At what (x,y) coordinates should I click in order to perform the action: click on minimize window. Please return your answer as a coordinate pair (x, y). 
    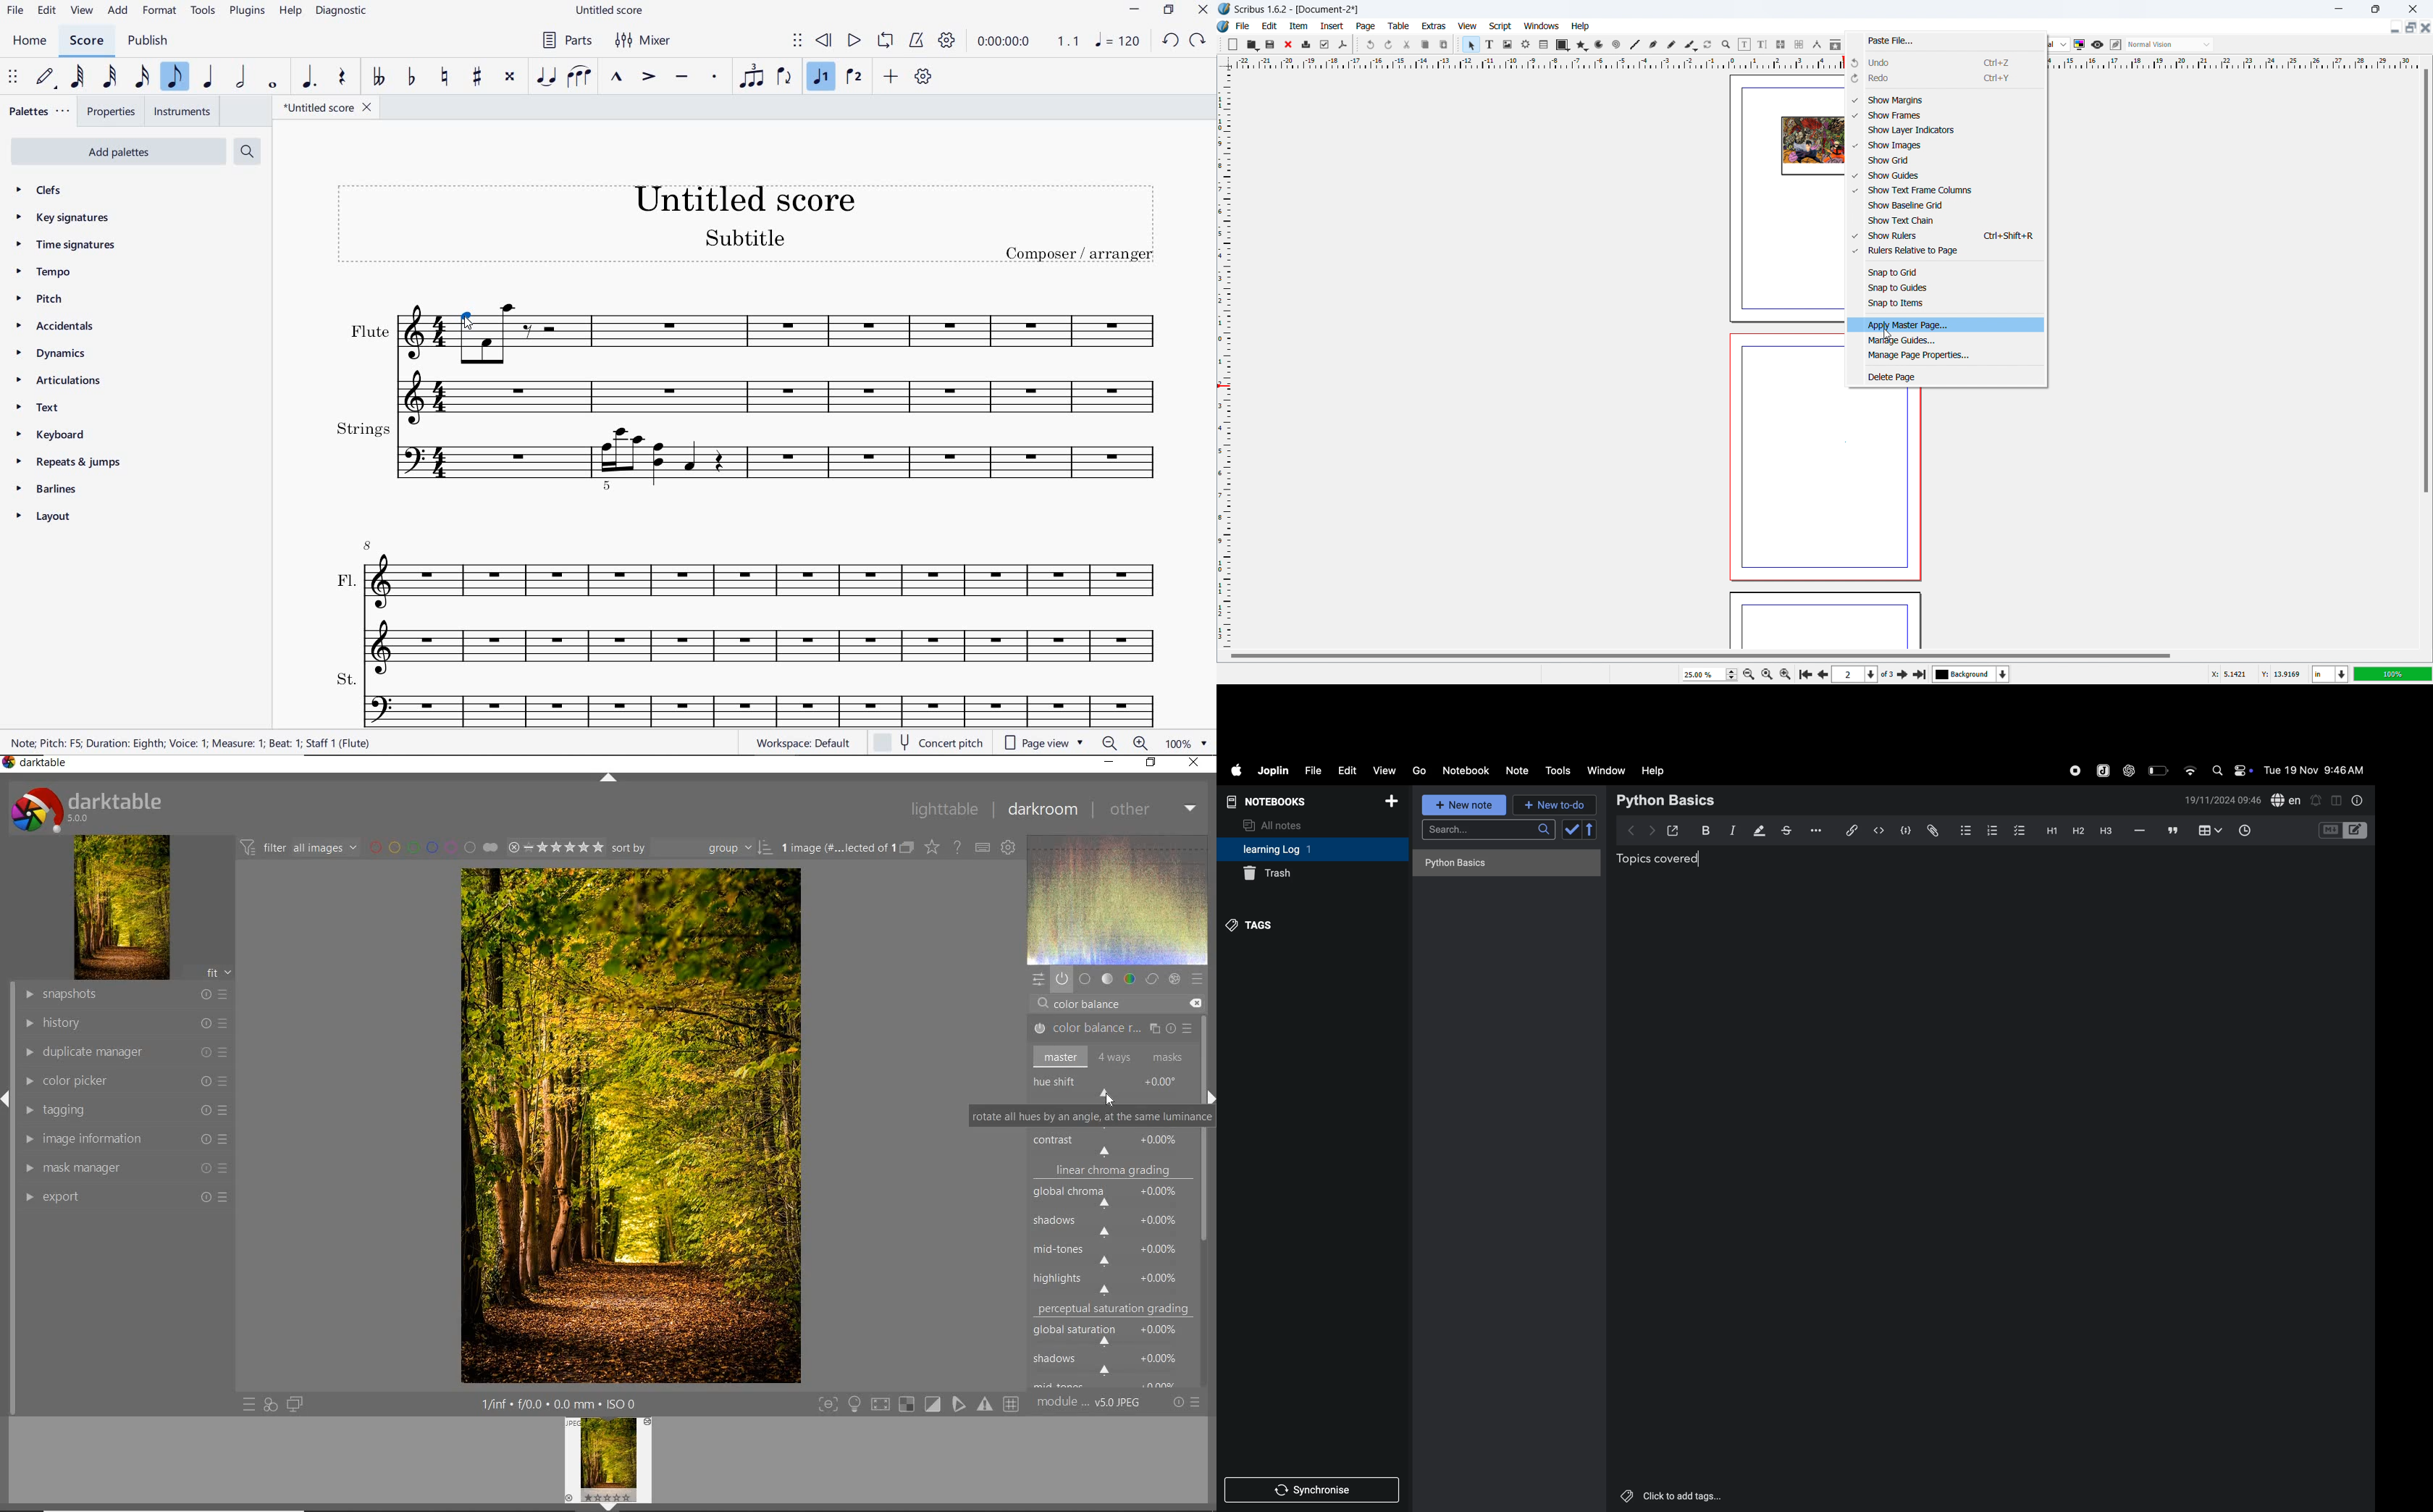
    Looking at the image, I should click on (2337, 9).